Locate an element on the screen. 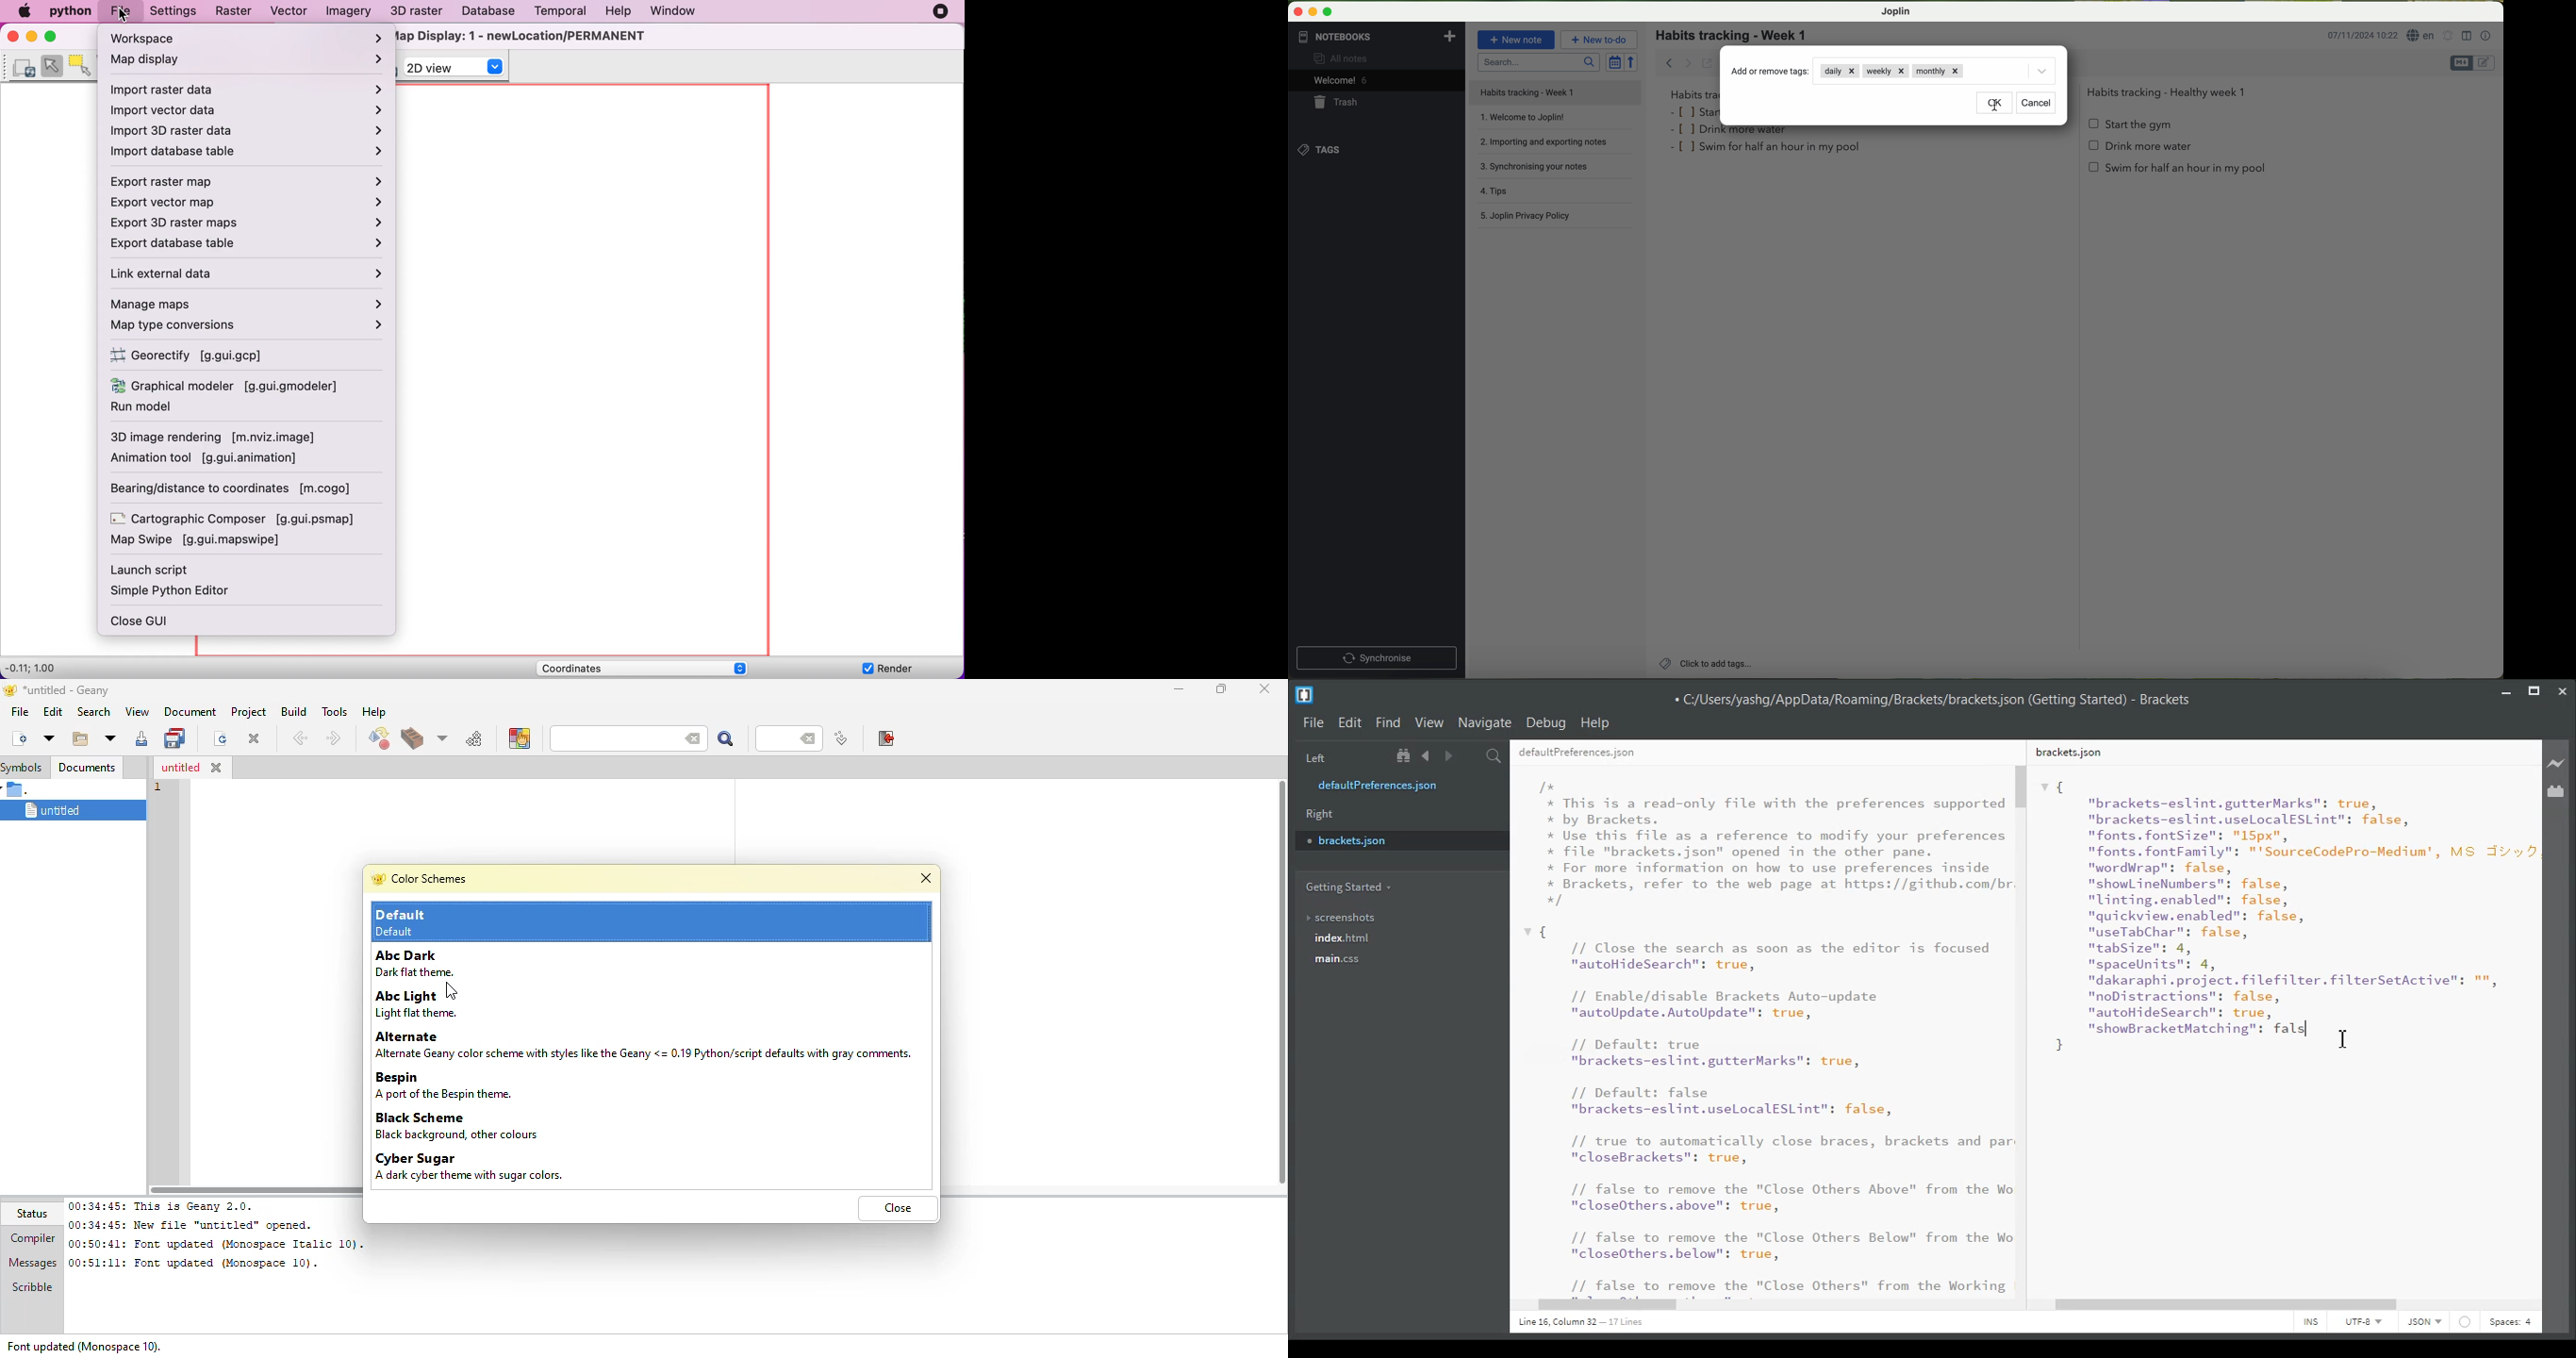 This screenshot has width=2576, height=1372. toggle sort order field is located at coordinates (1614, 62).